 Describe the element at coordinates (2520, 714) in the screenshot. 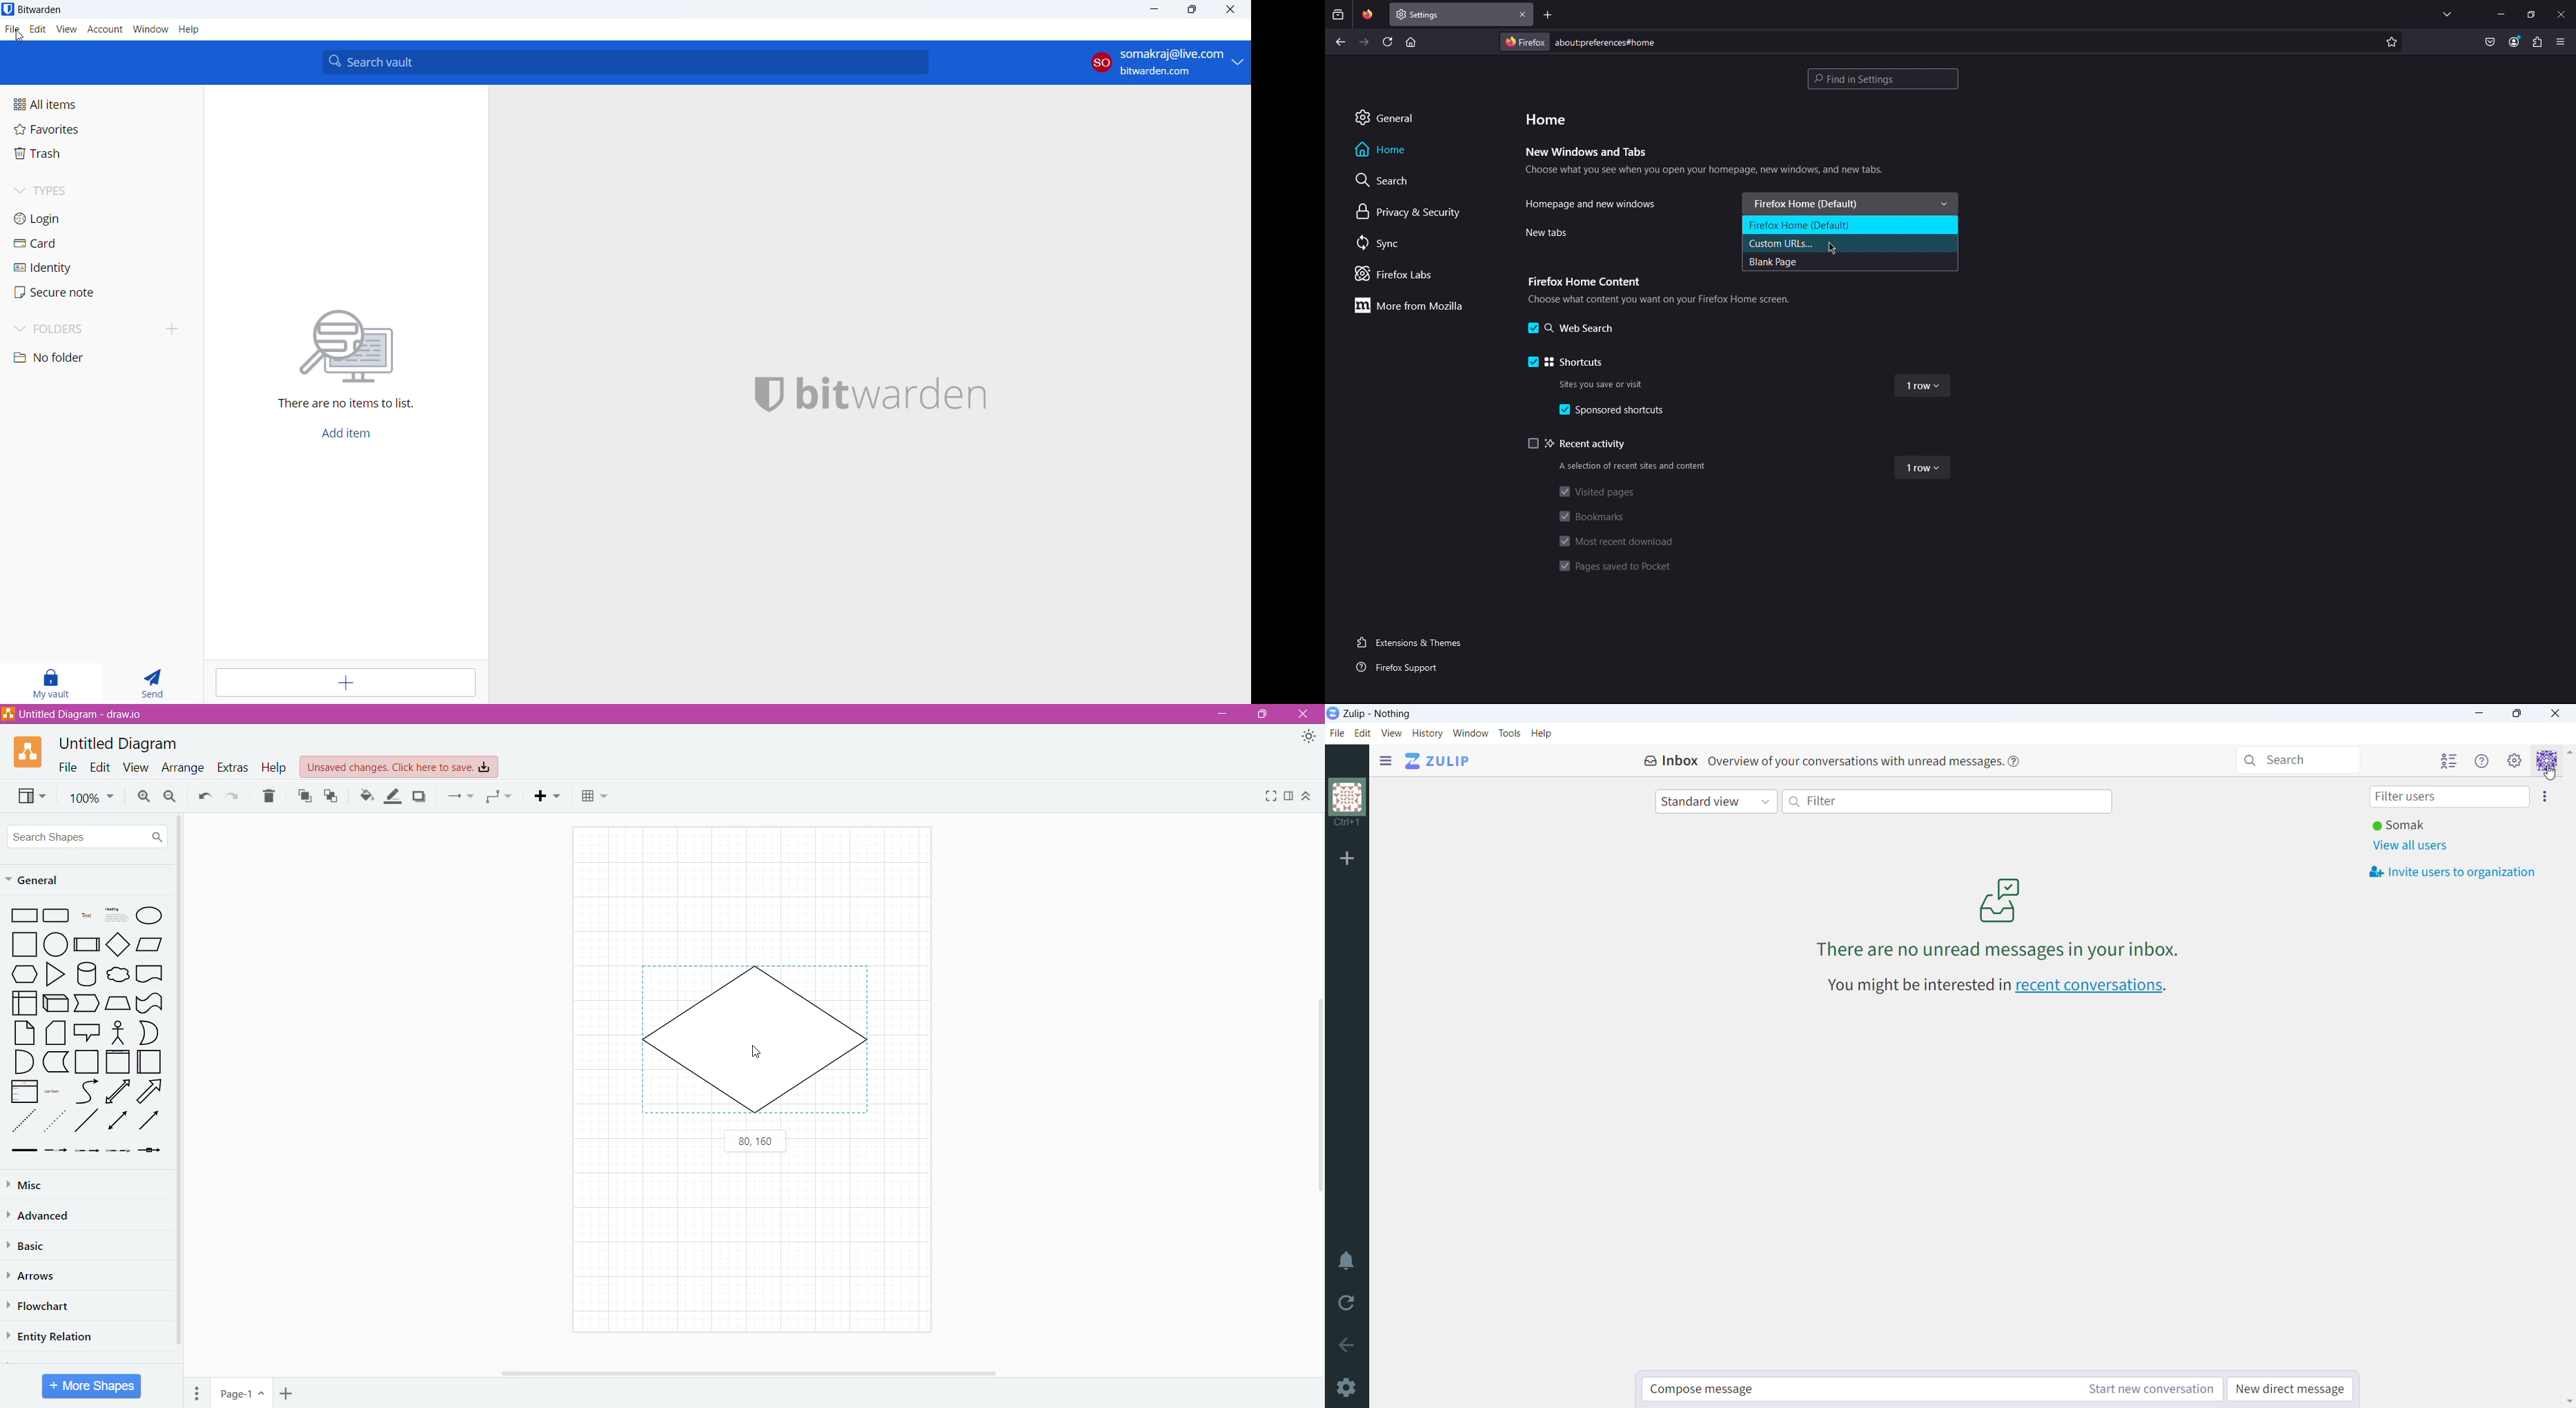

I see `maximize` at that location.